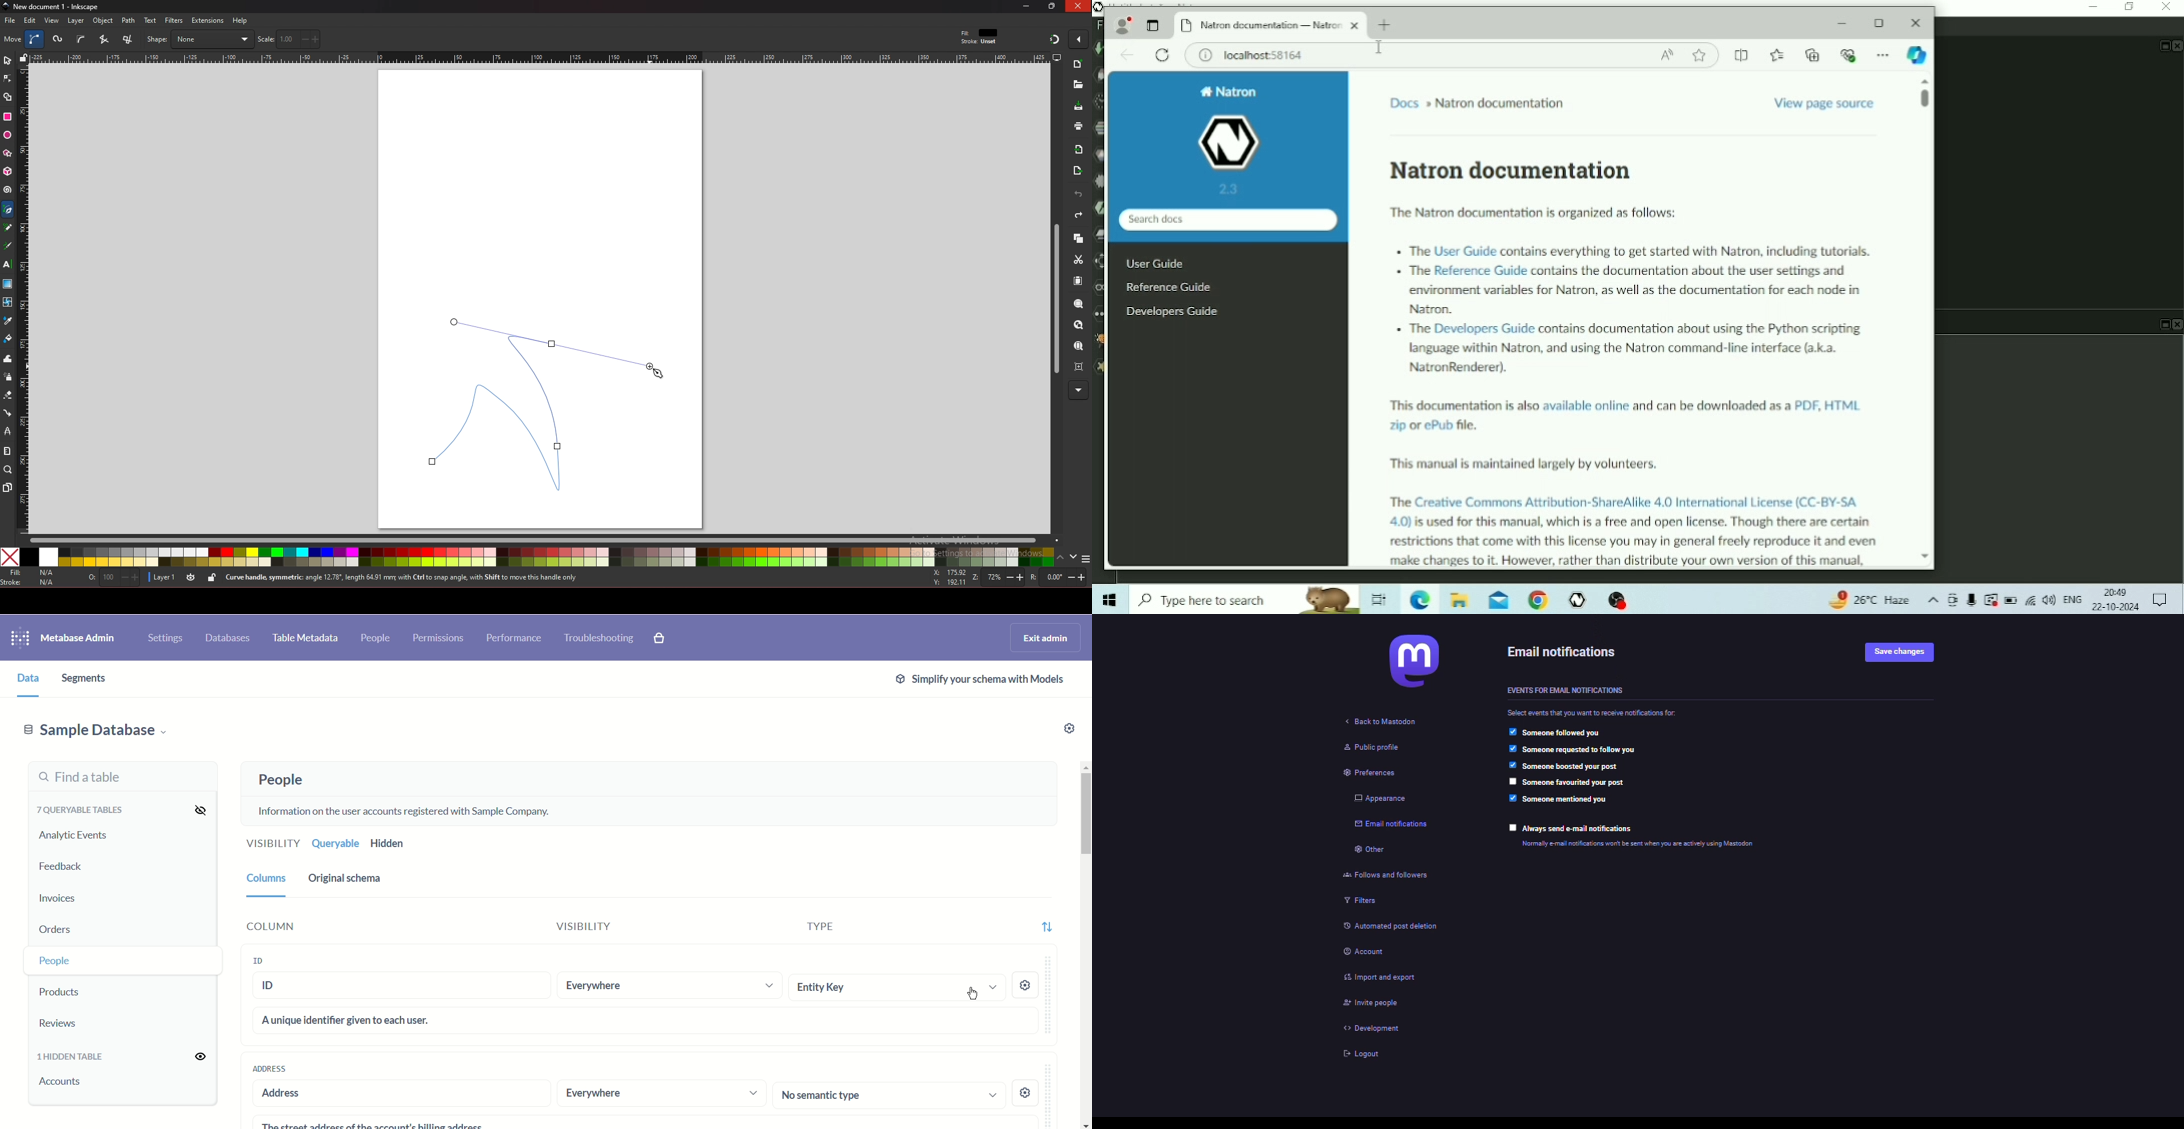  Describe the element at coordinates (1078, 38) in the screenshot. I see `enable snapping` at that location.